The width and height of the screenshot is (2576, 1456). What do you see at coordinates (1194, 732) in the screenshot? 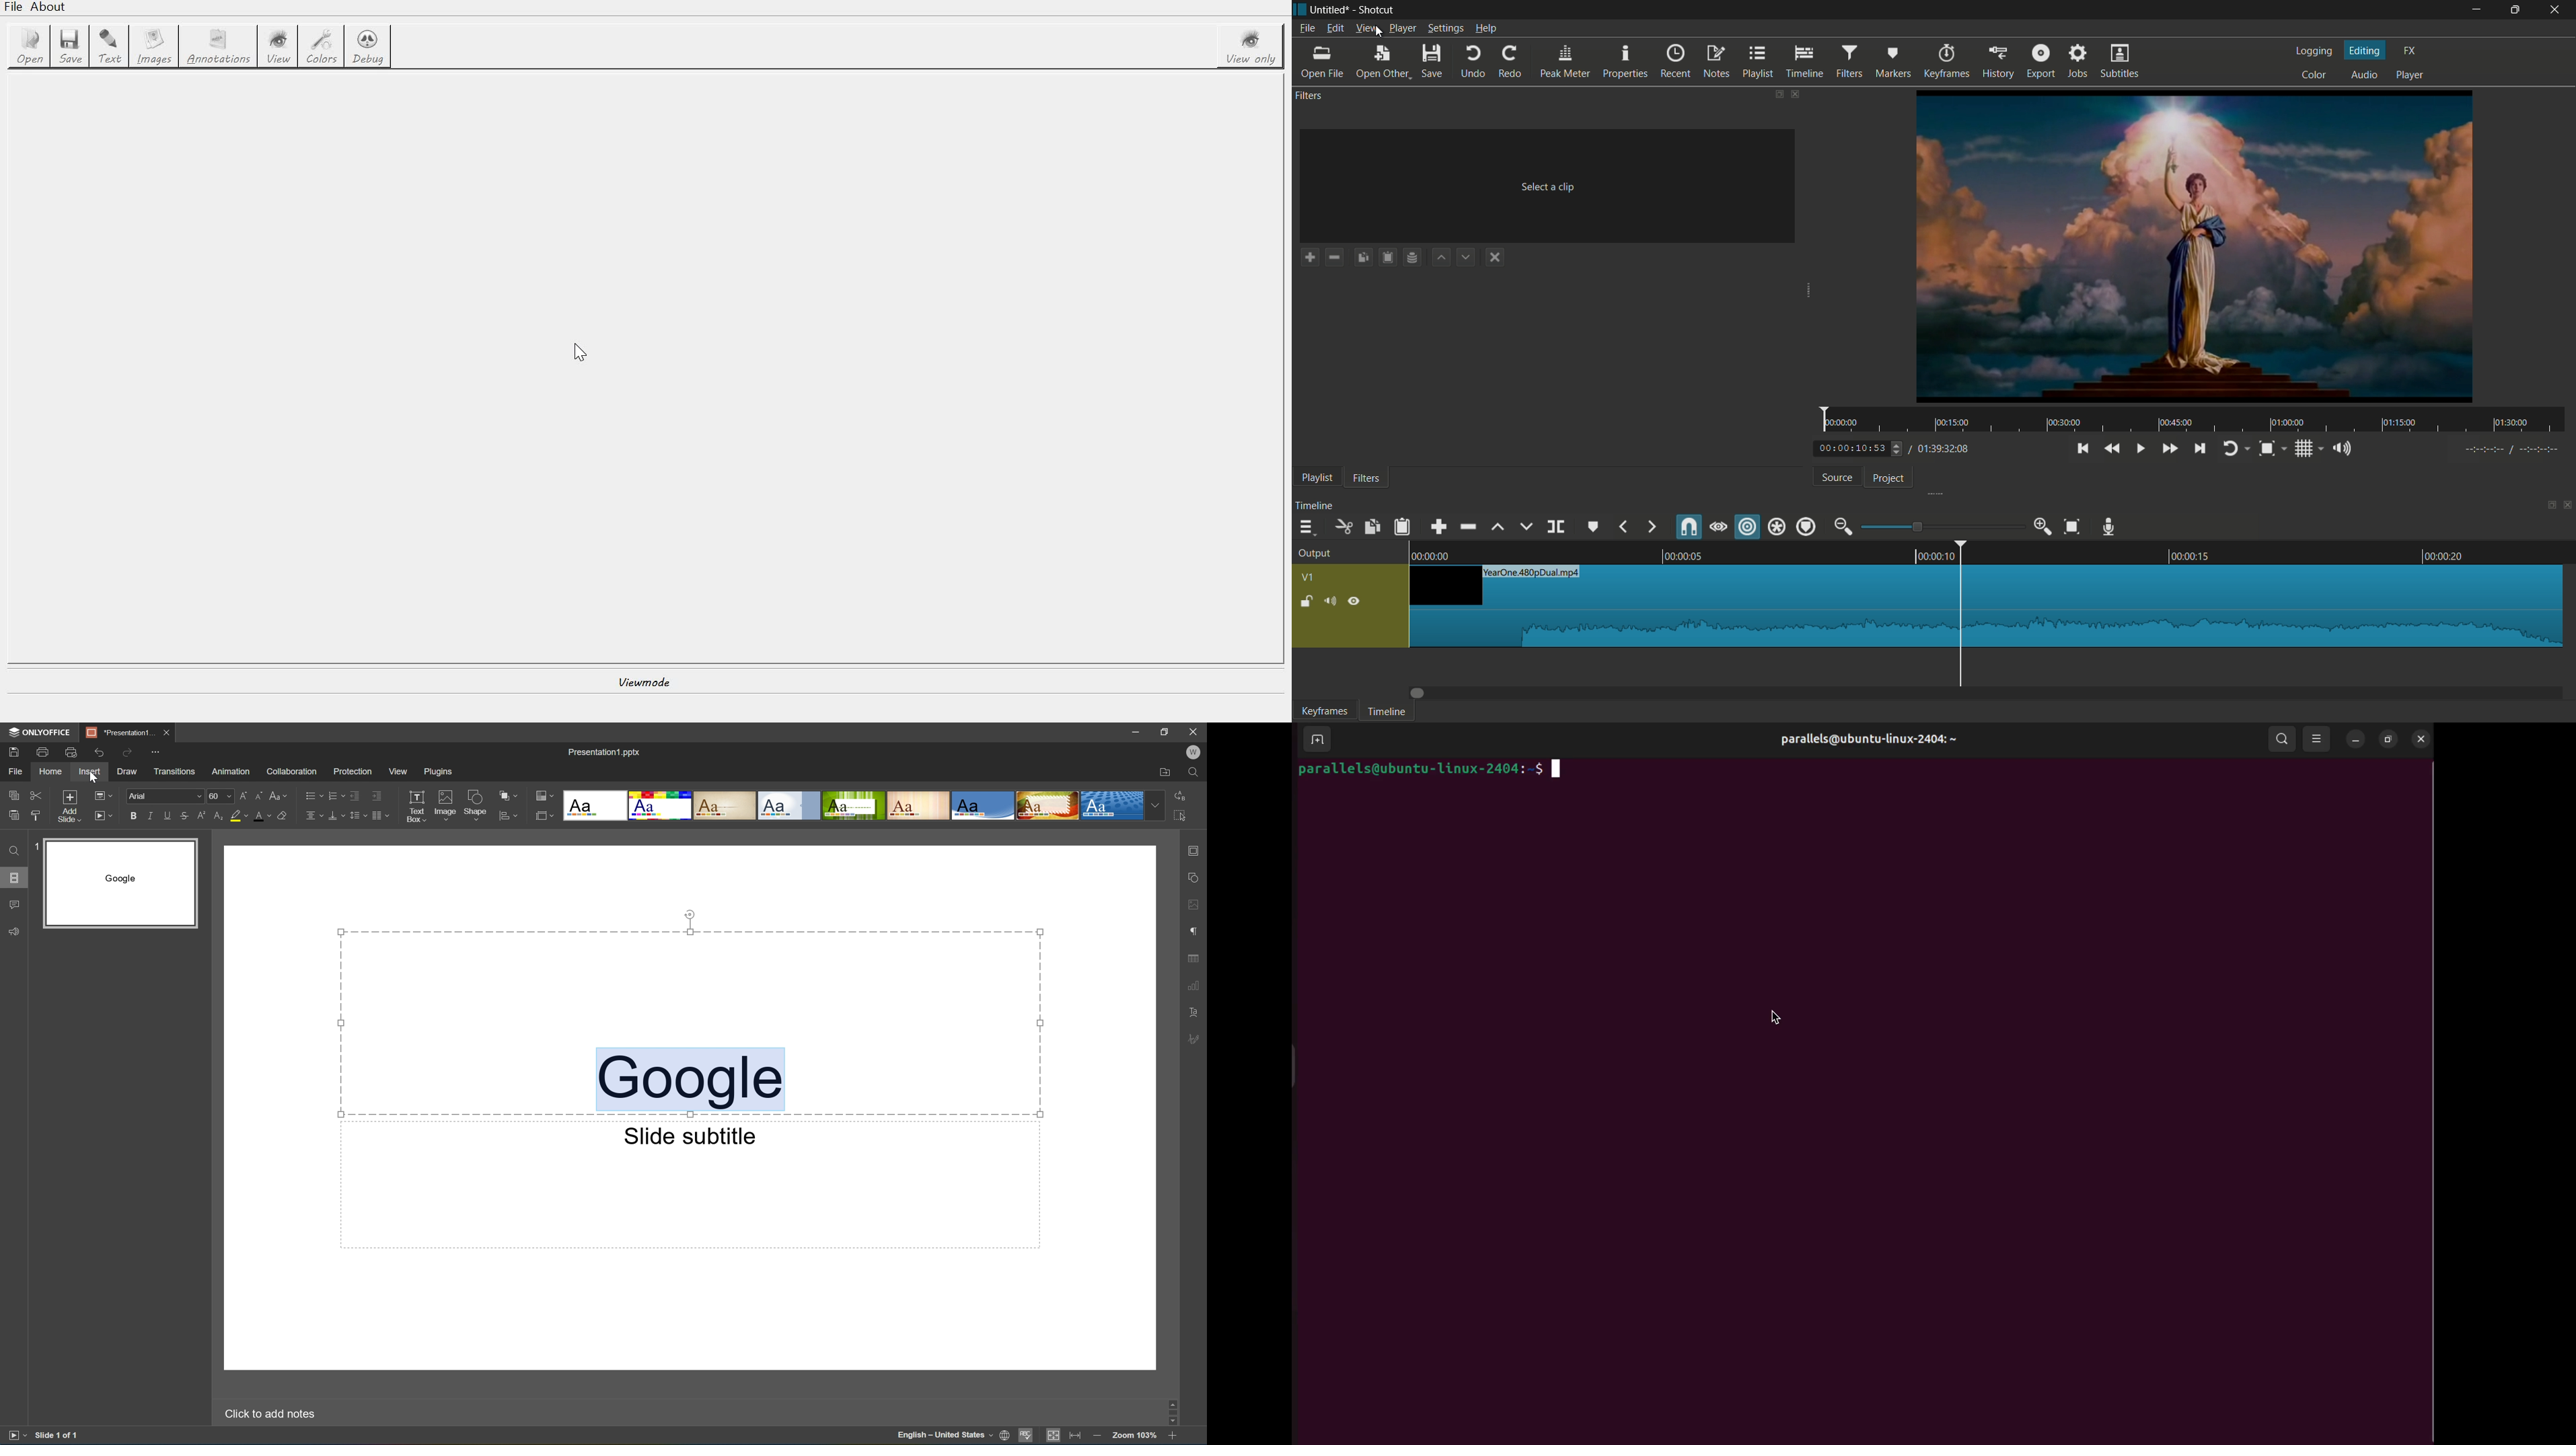
I see `Close` at bounding box center [1194, 732].